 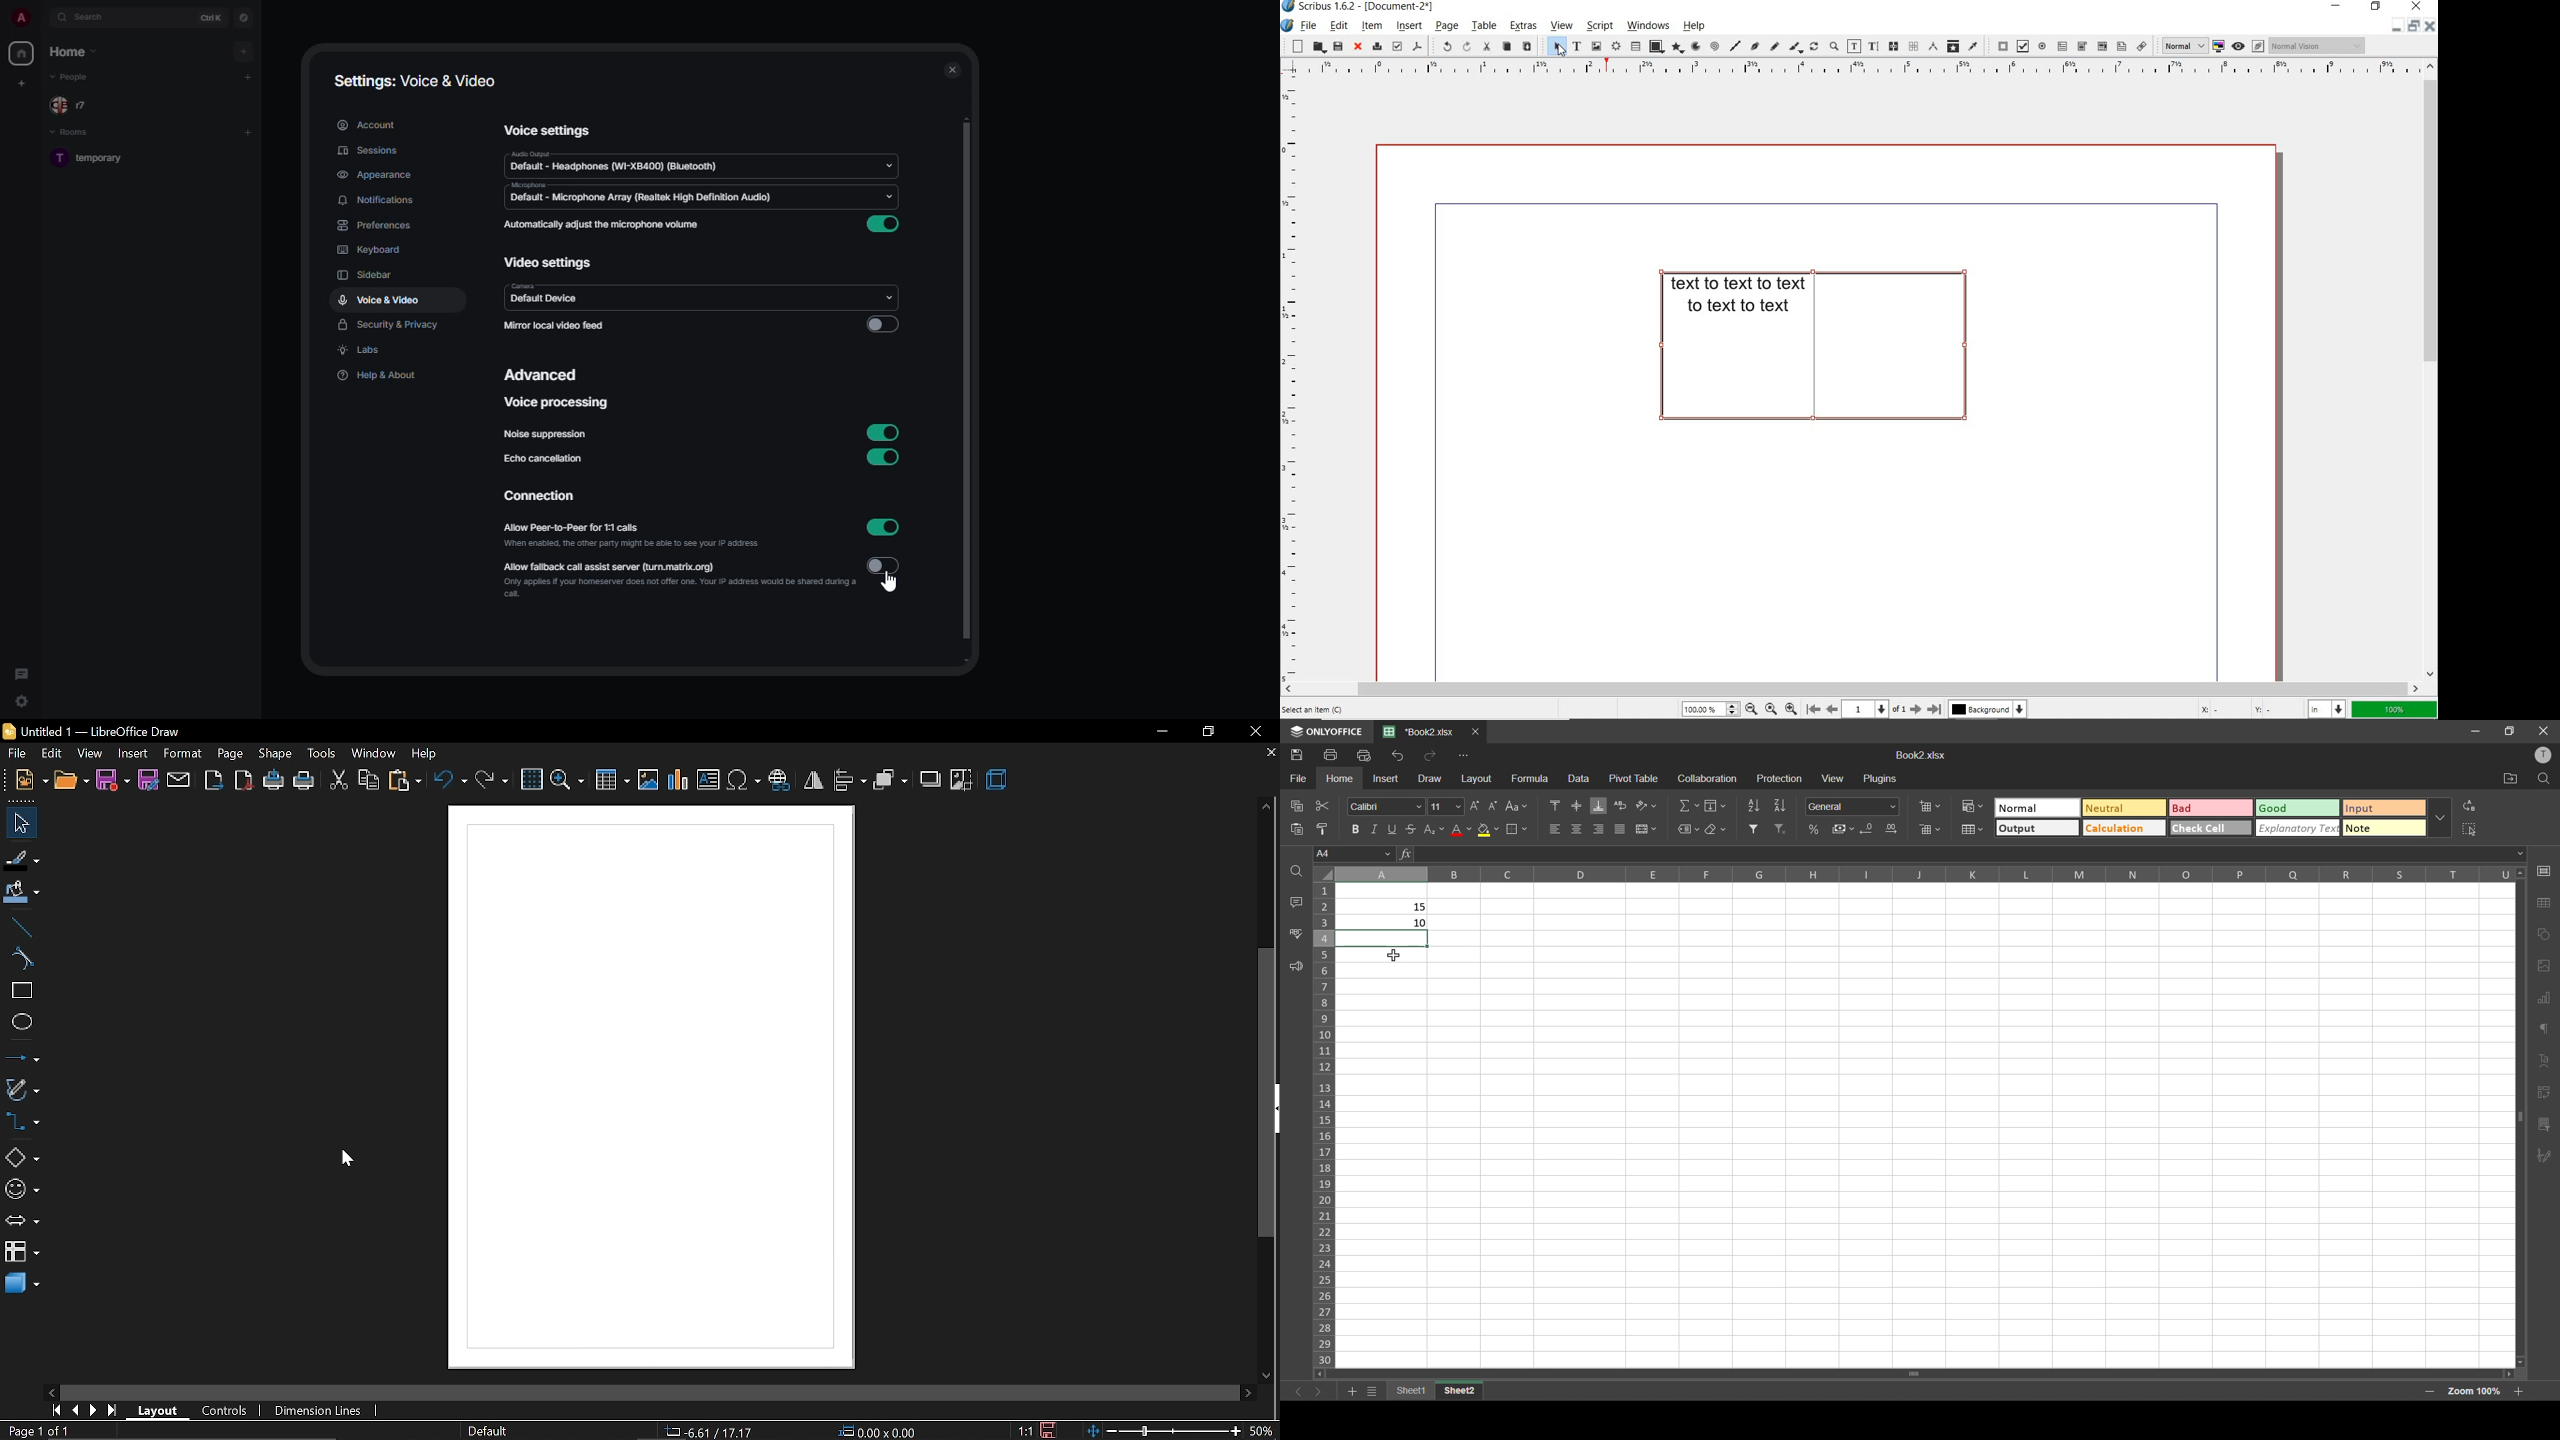 What do you see at coordinates (1773, 46) in the screenshot?
I see `freehand line` at bounding box center [1773, 46].